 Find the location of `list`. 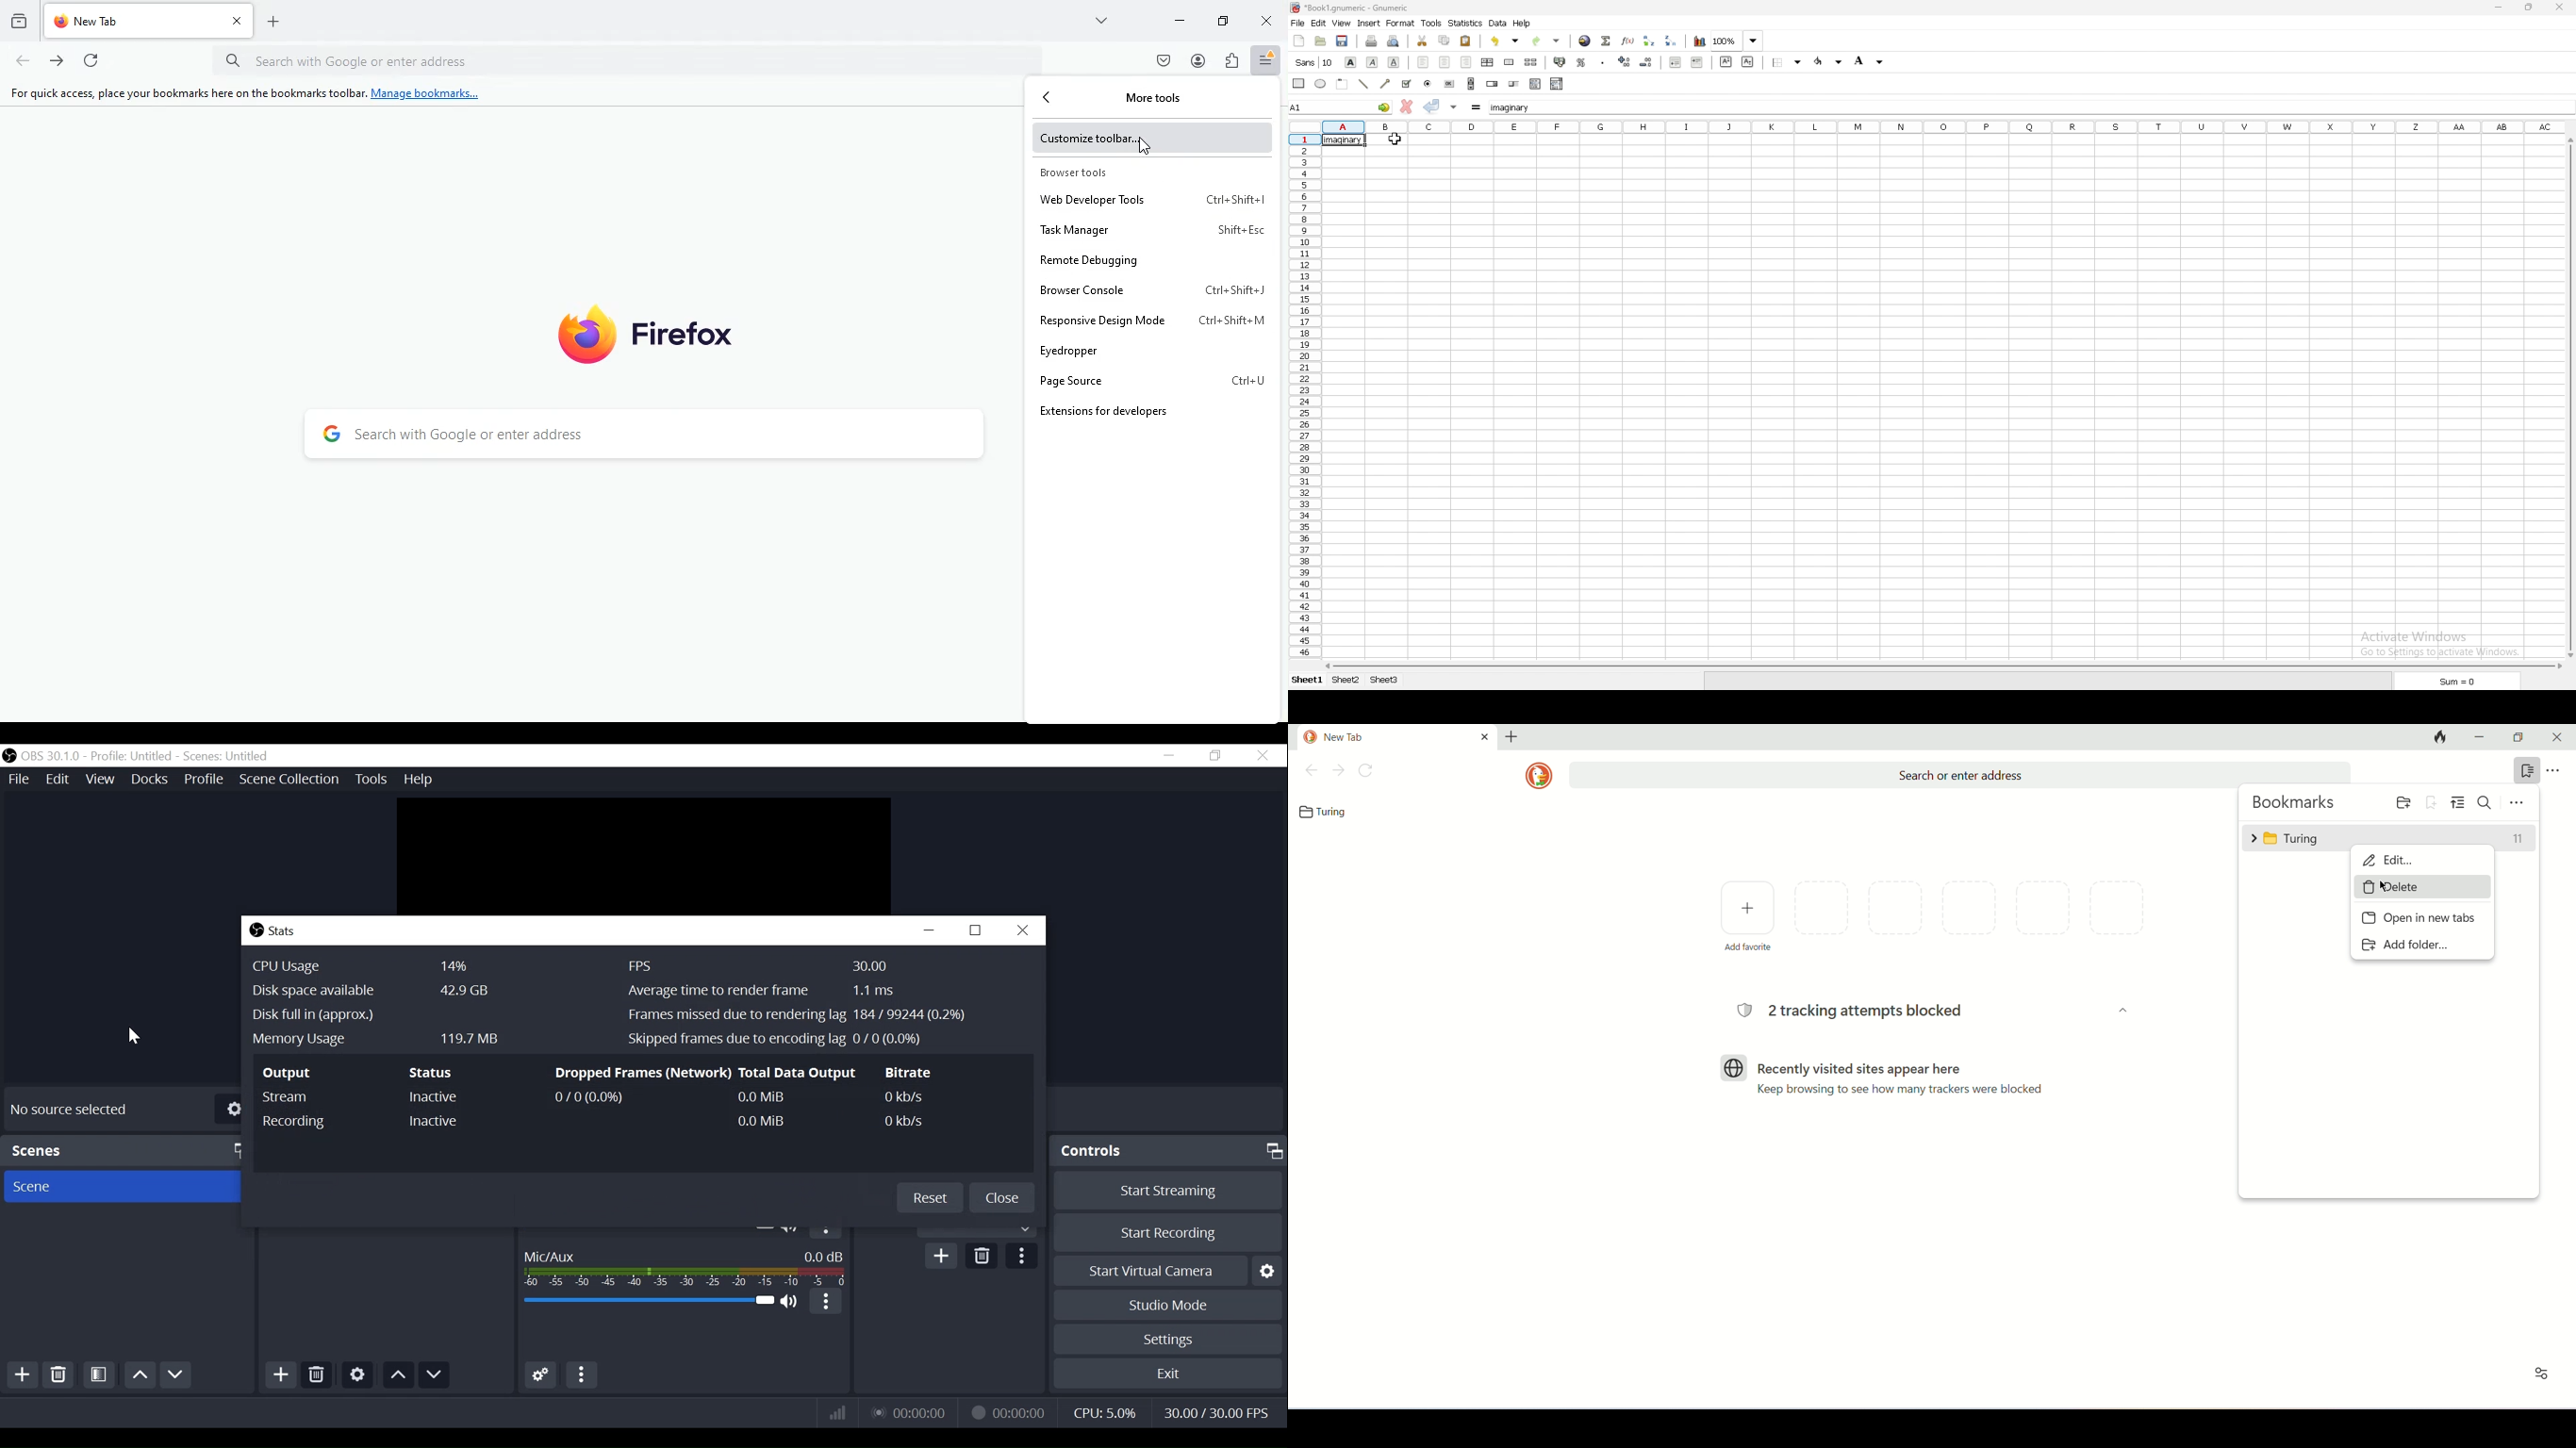

list is located at coordinates (1536, 84).